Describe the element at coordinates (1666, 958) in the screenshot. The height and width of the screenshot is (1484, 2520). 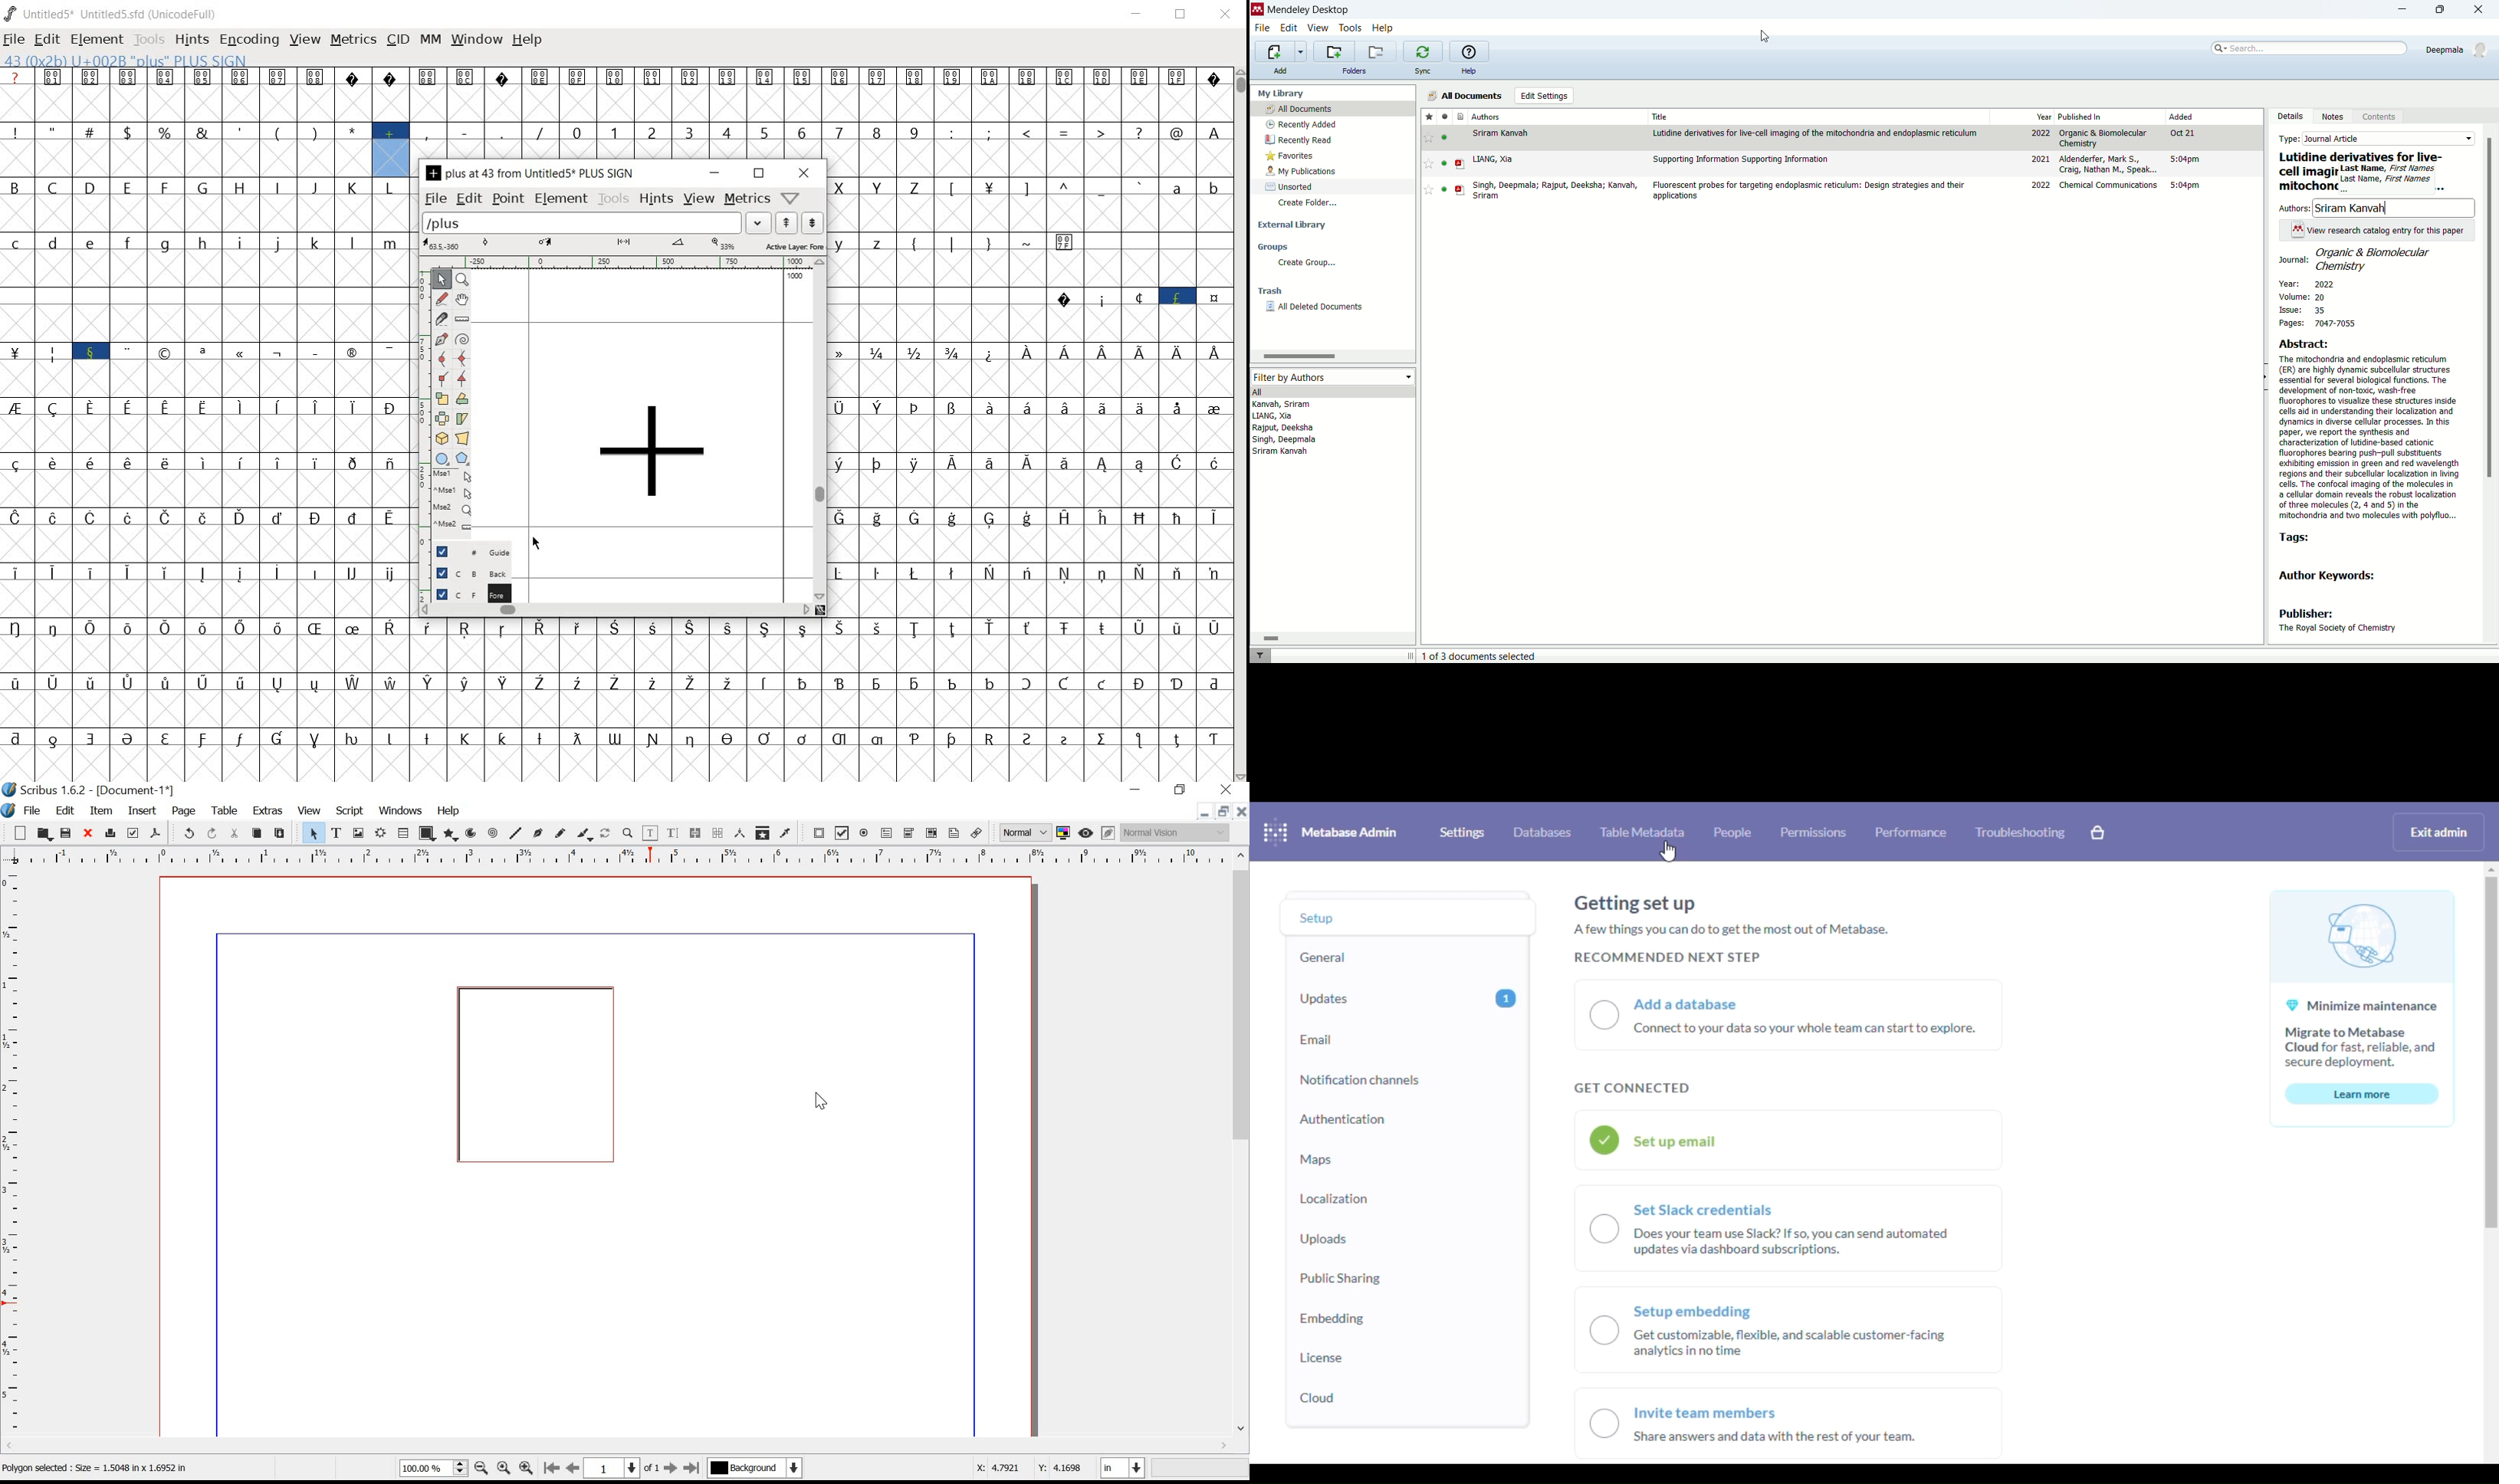
I see `recommended next step` at that location.